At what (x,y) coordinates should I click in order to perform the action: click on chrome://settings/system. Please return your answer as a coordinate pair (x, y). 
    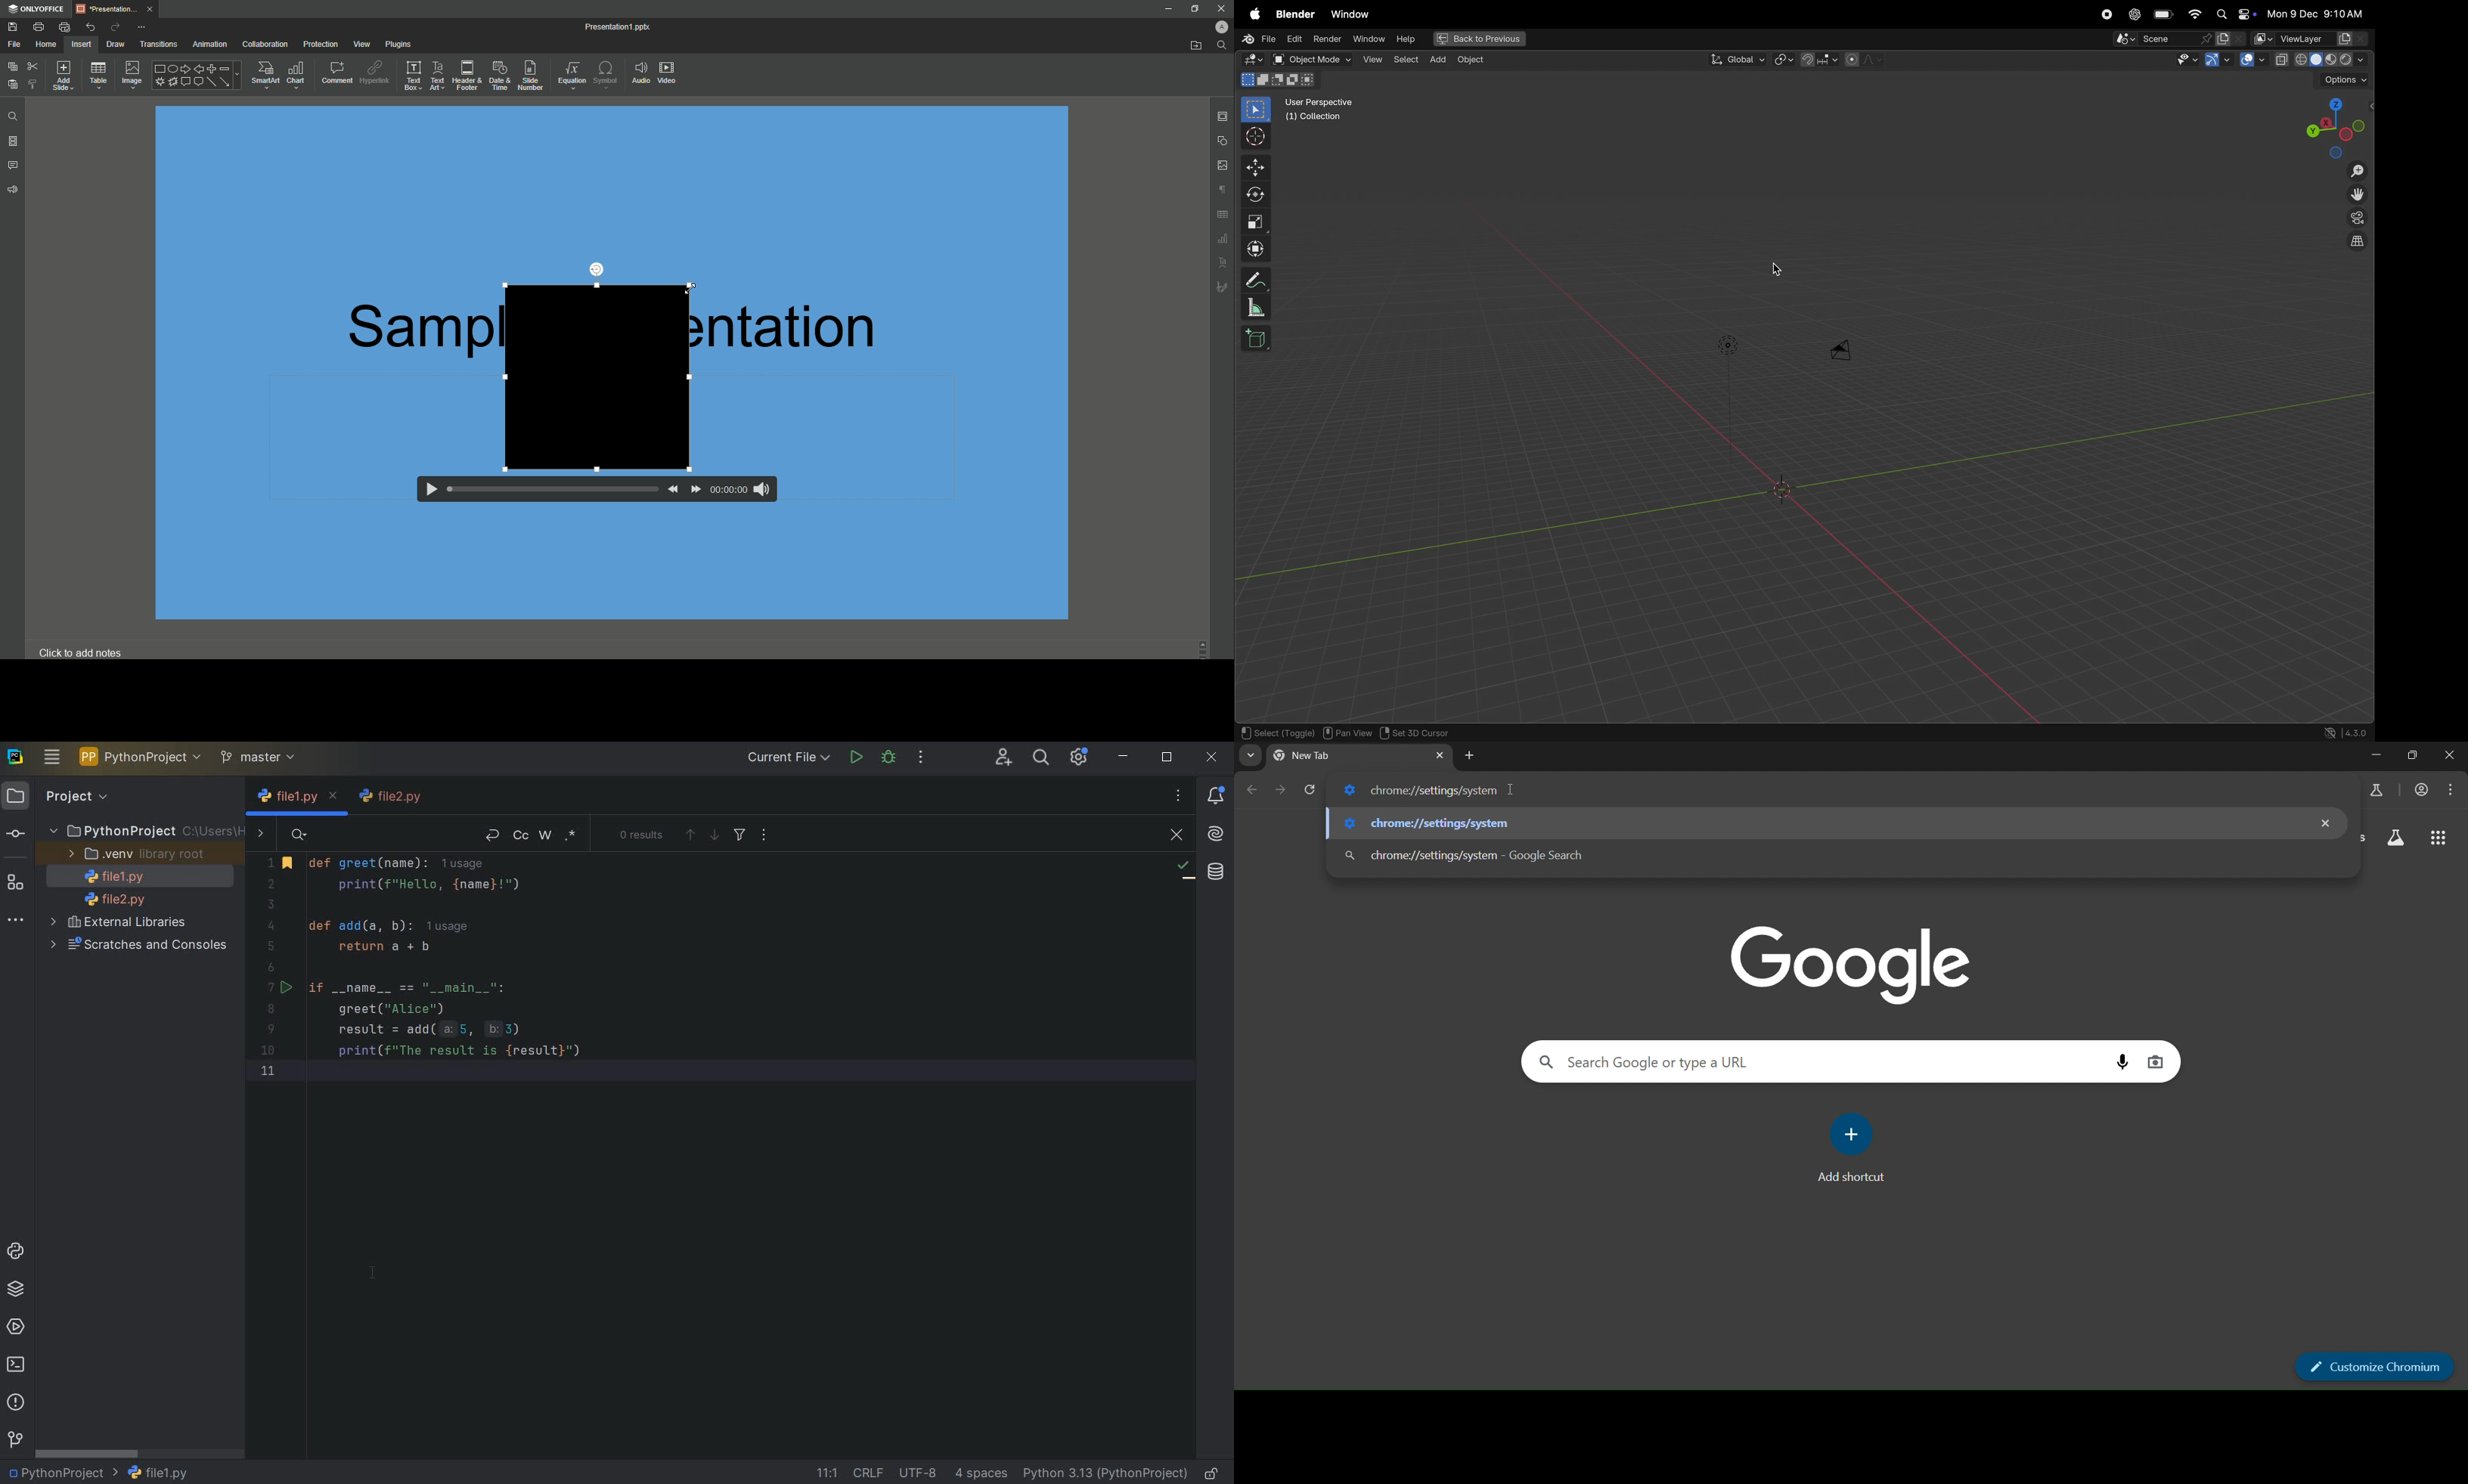
    Looking at the image, I should click on (1436, 825).